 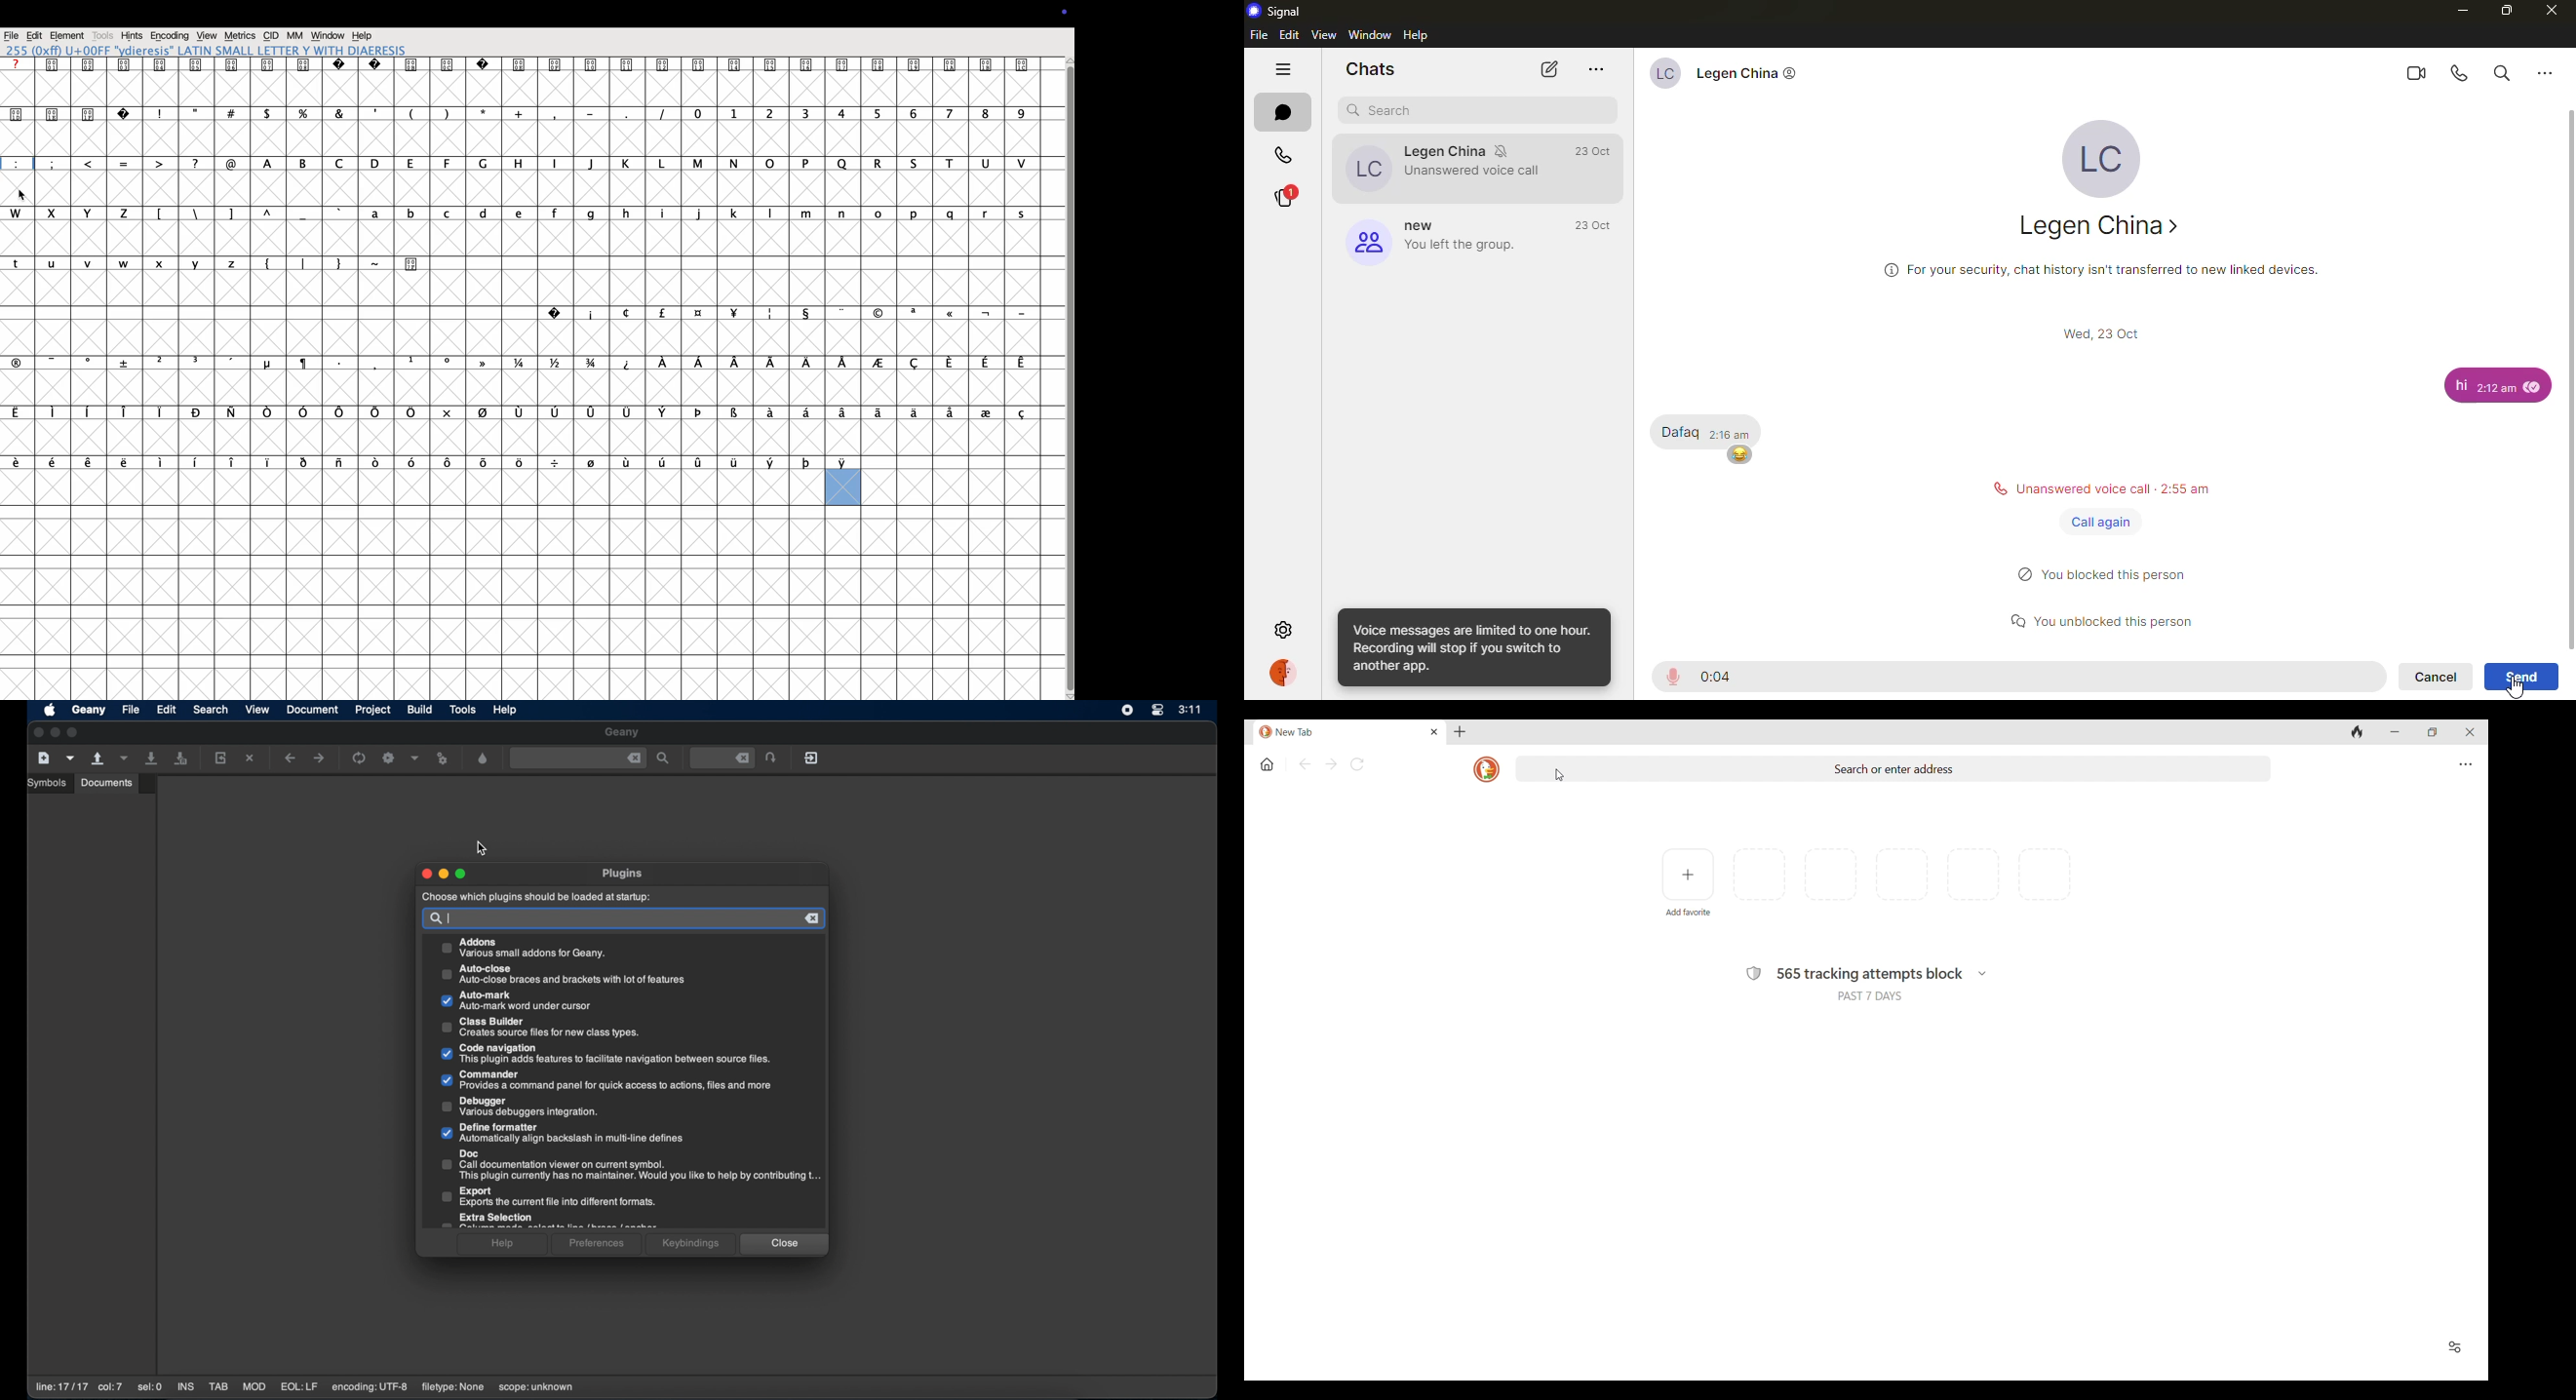 I want to click on $, so click(x=266, y=130).